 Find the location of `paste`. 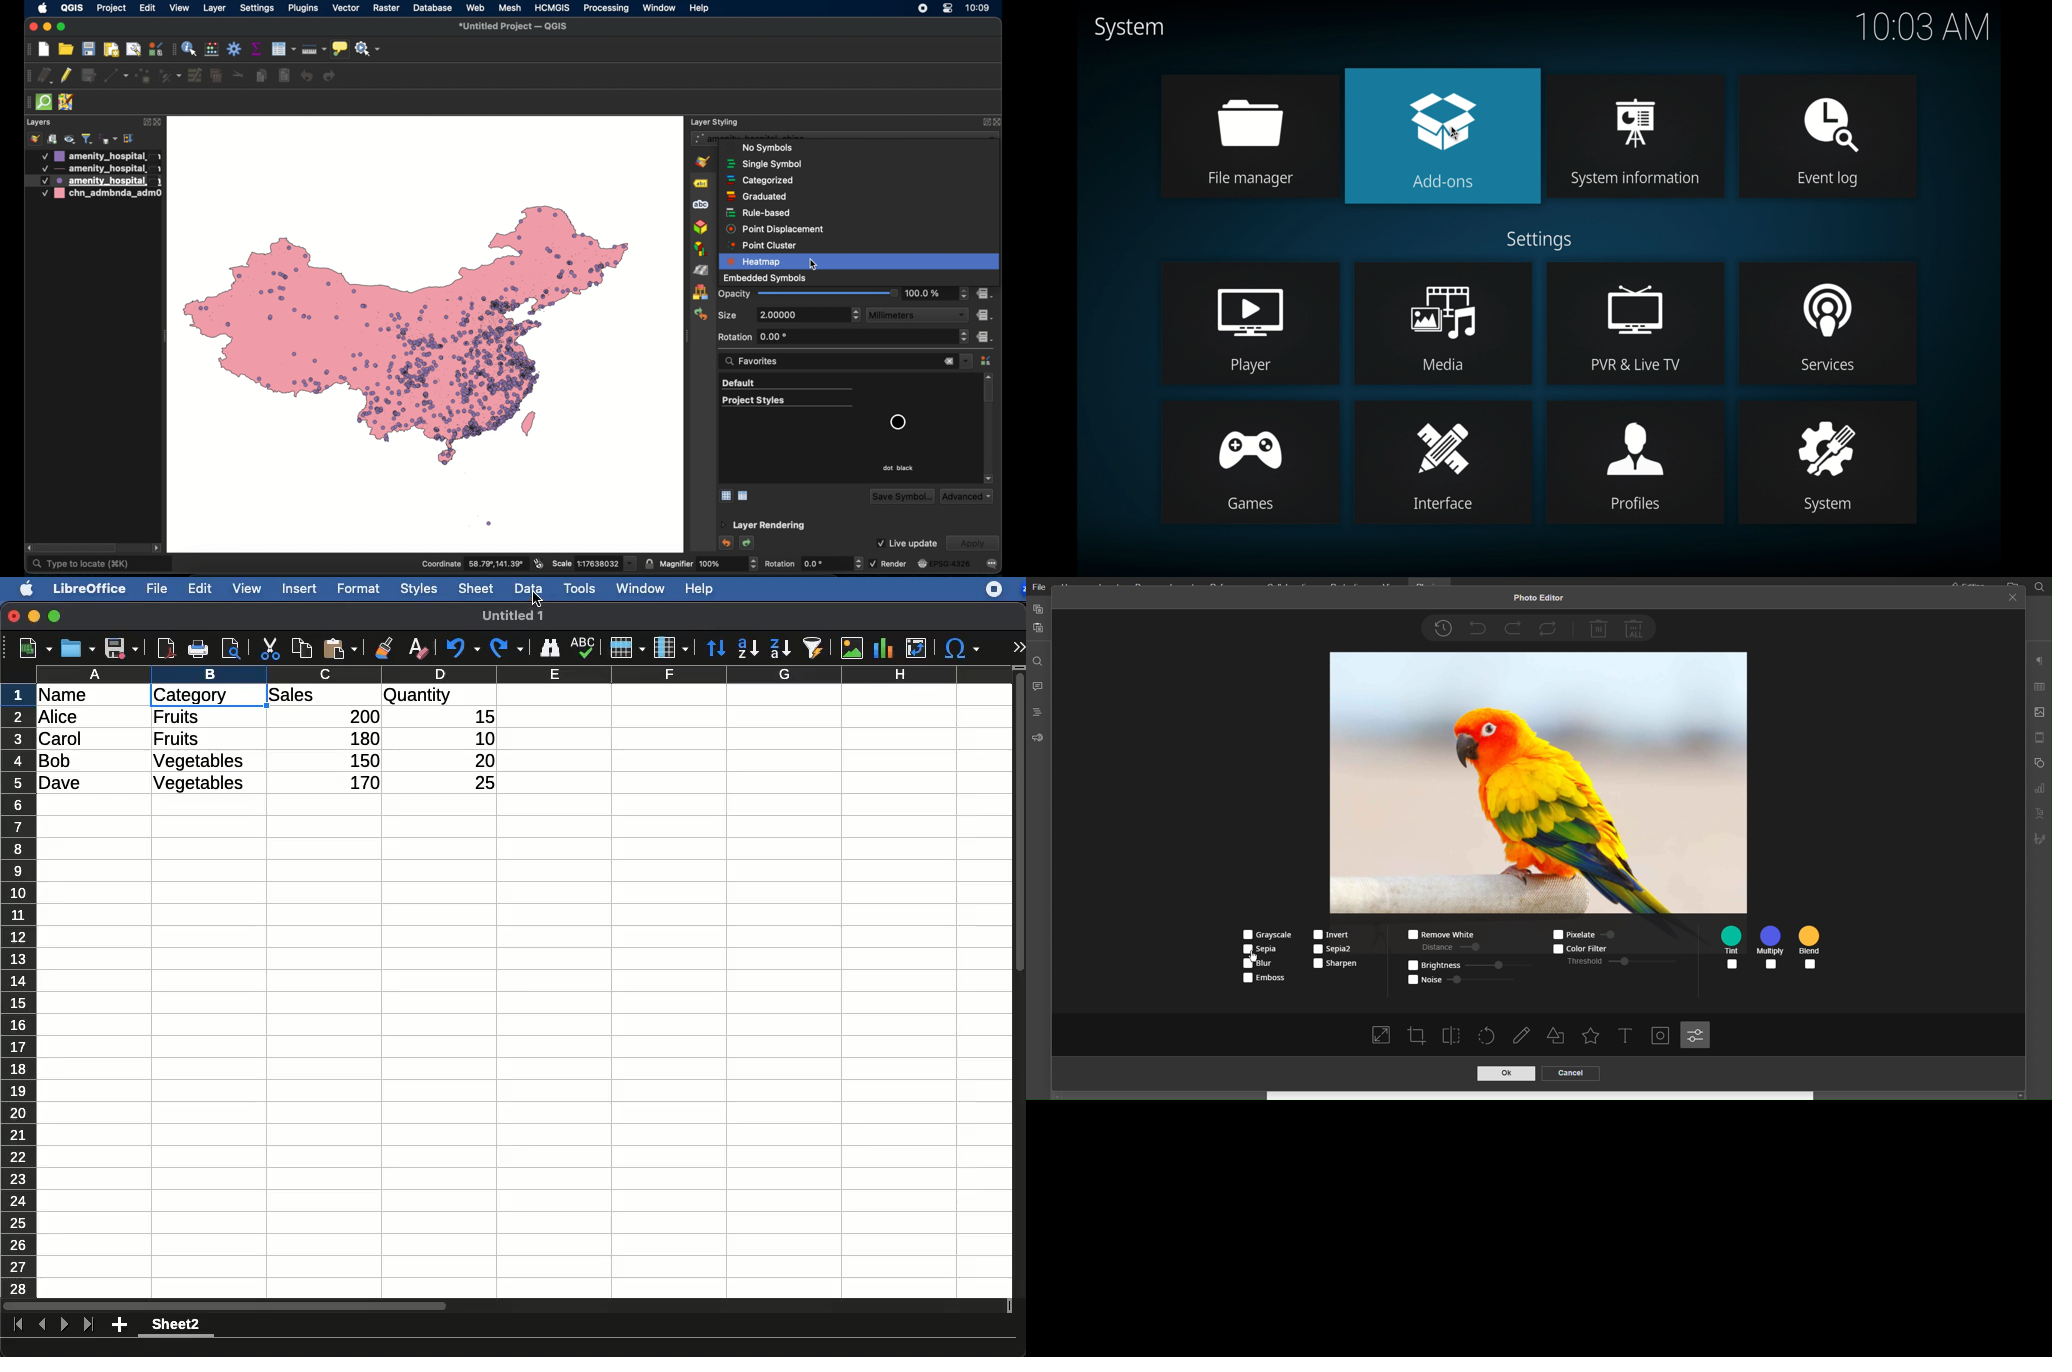

paste is located at coordinates (339, 648).